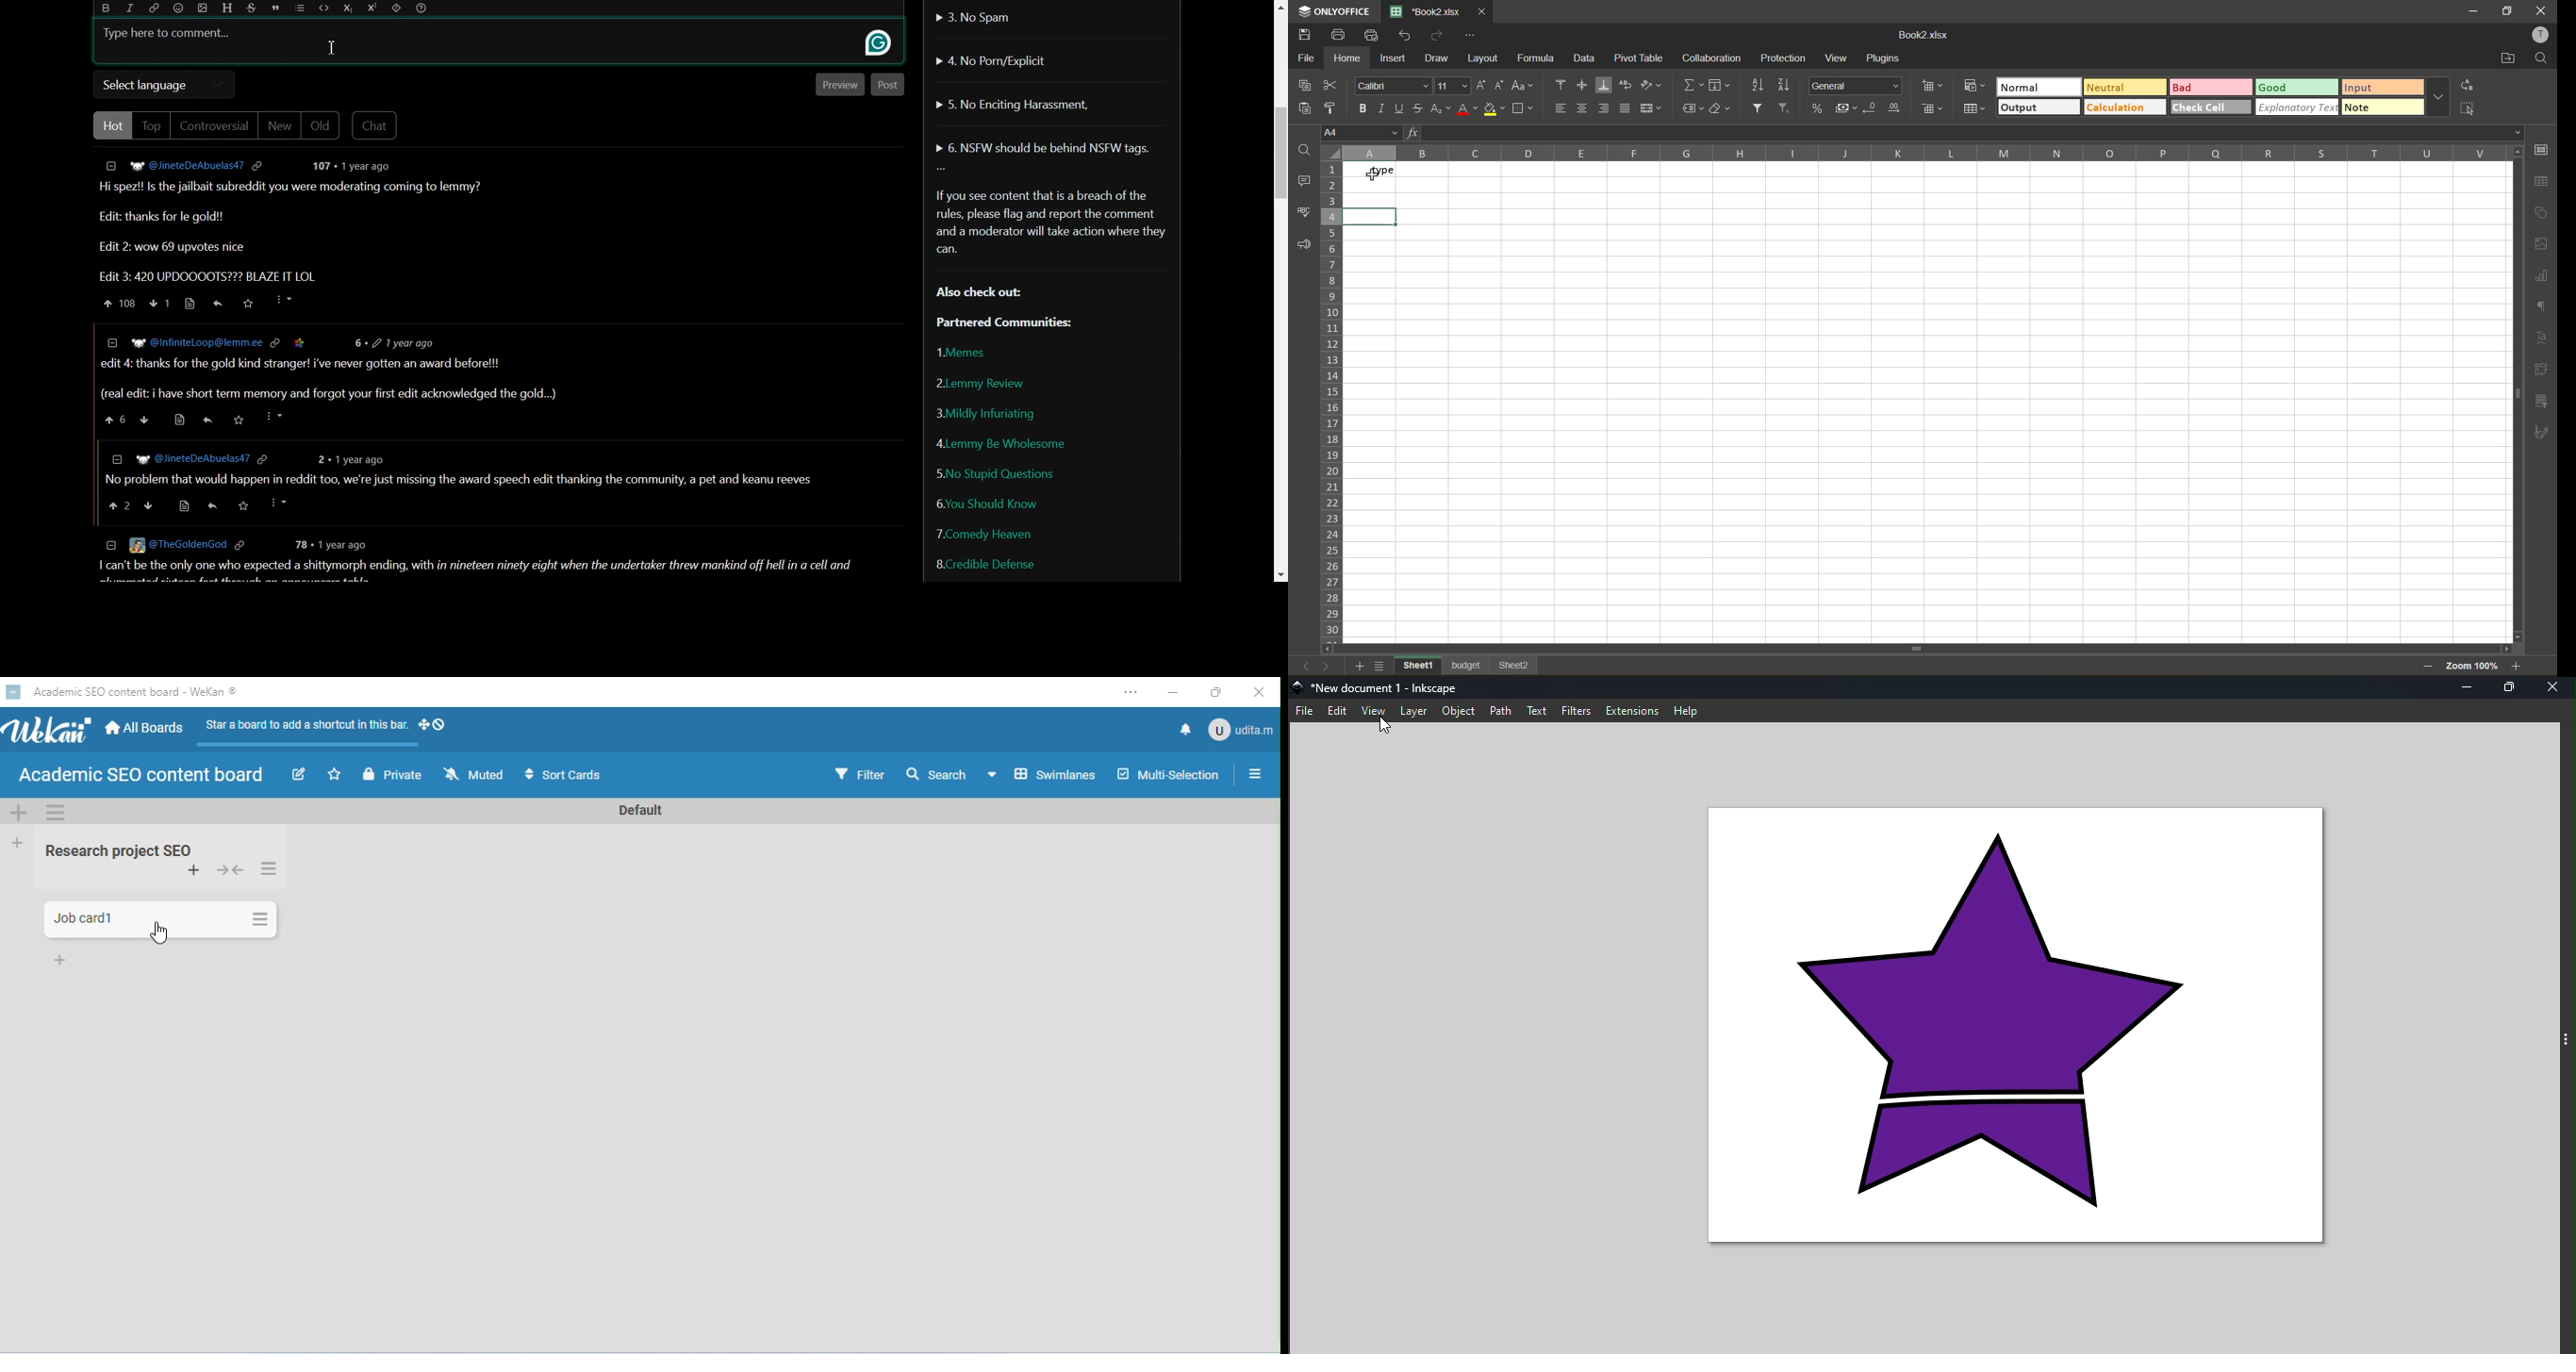 The width and height of the screenshot is (2576, 1372). What do you see at coordinates (2543, 10) in the screenshot?
I see `close` at bounding box center [2543, 10].